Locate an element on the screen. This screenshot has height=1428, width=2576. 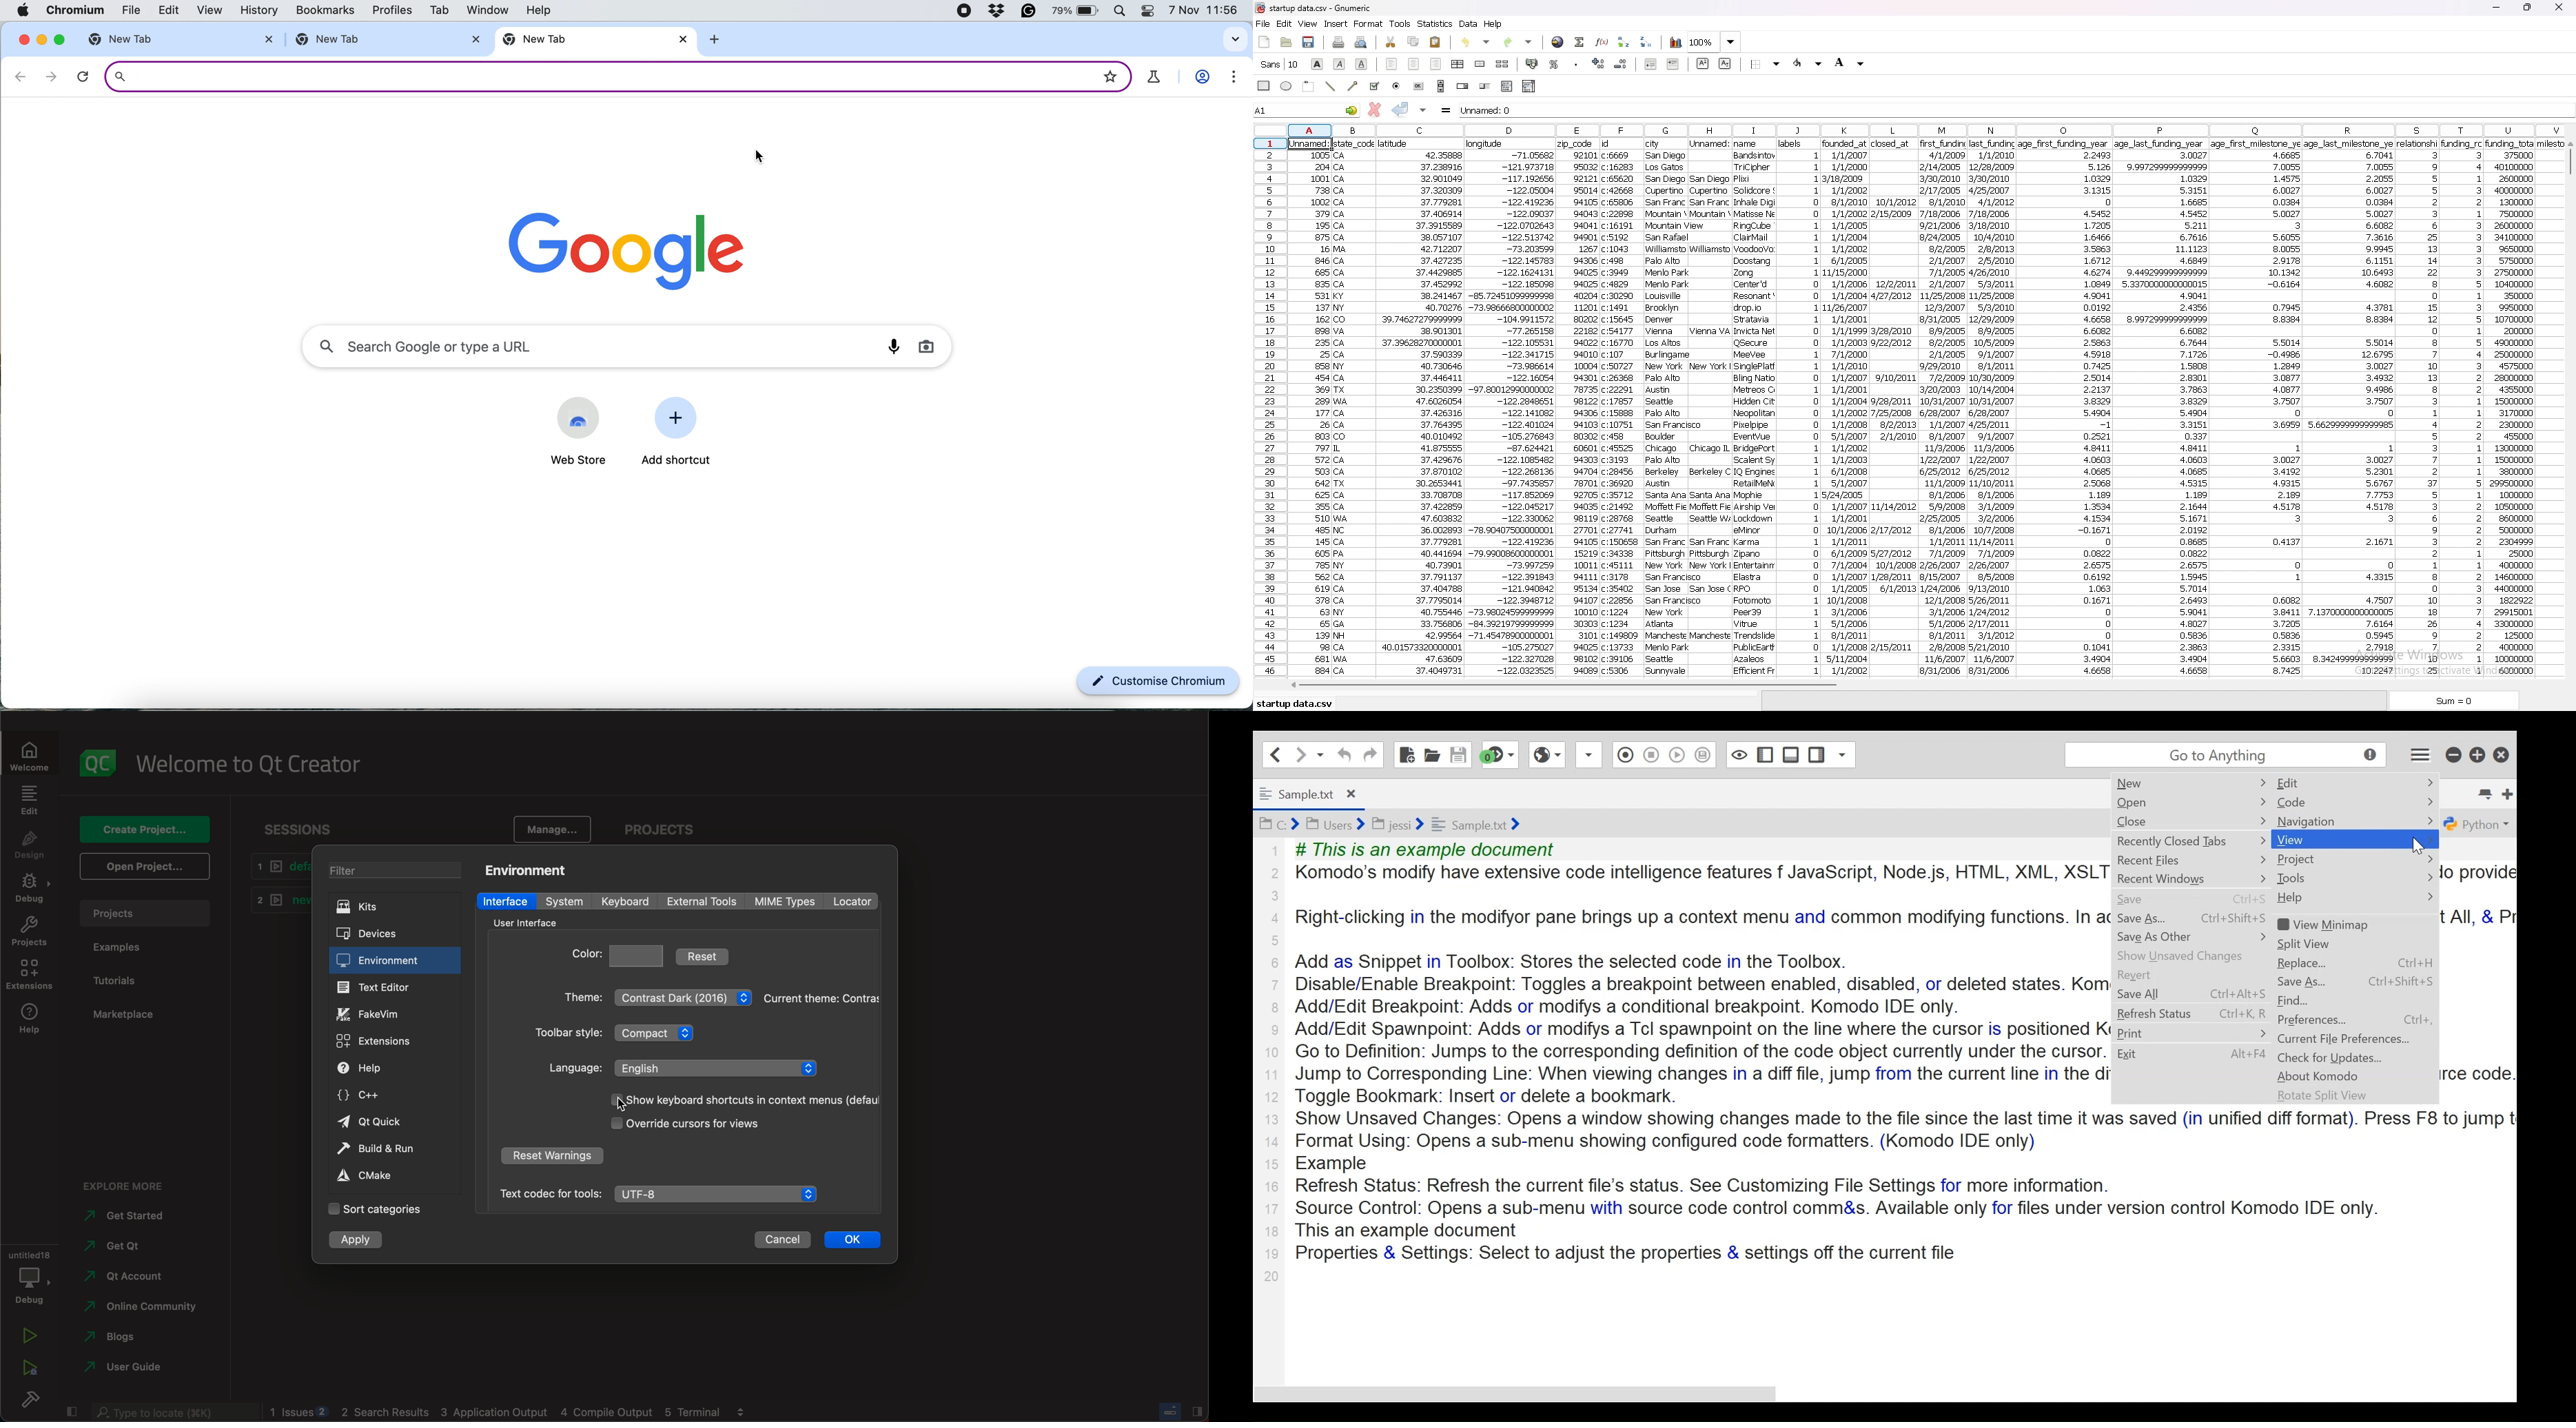
frame is located at coordinates (1265, 87).